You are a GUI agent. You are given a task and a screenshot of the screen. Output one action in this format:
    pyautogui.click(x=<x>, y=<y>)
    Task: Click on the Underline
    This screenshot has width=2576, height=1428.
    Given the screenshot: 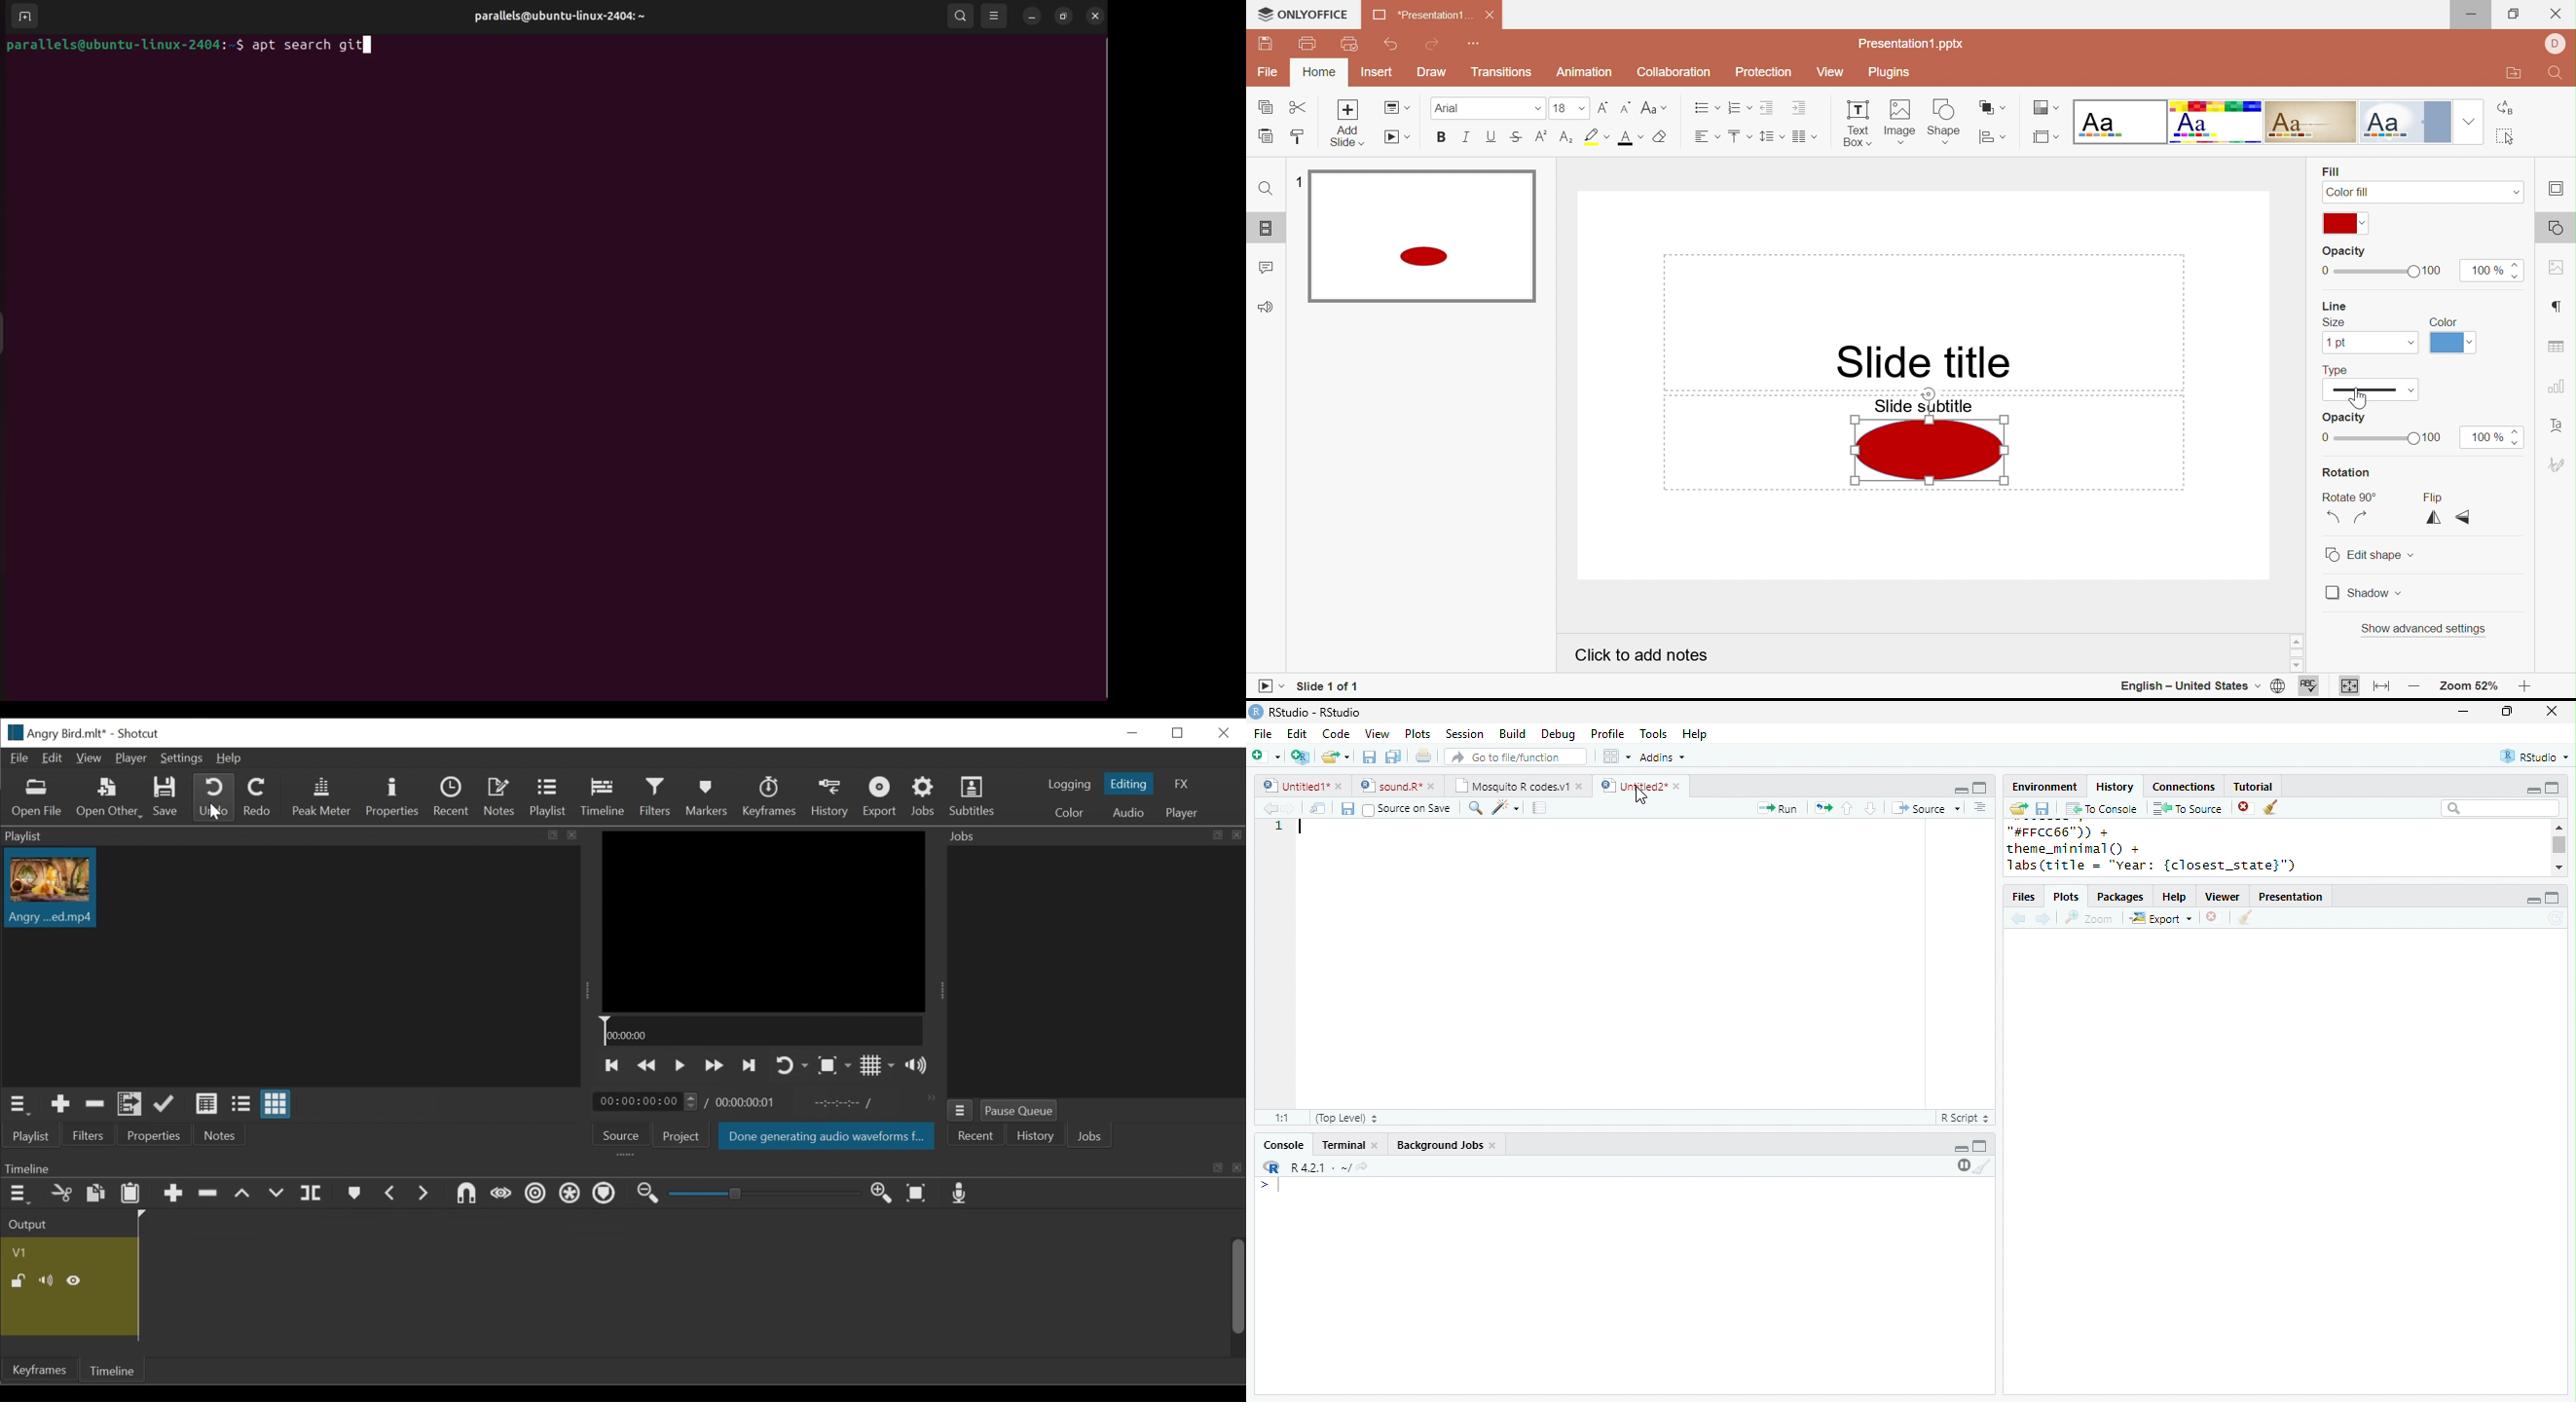 What is the action you would take?
    pyautogui.click(x=1490, y=137)
    